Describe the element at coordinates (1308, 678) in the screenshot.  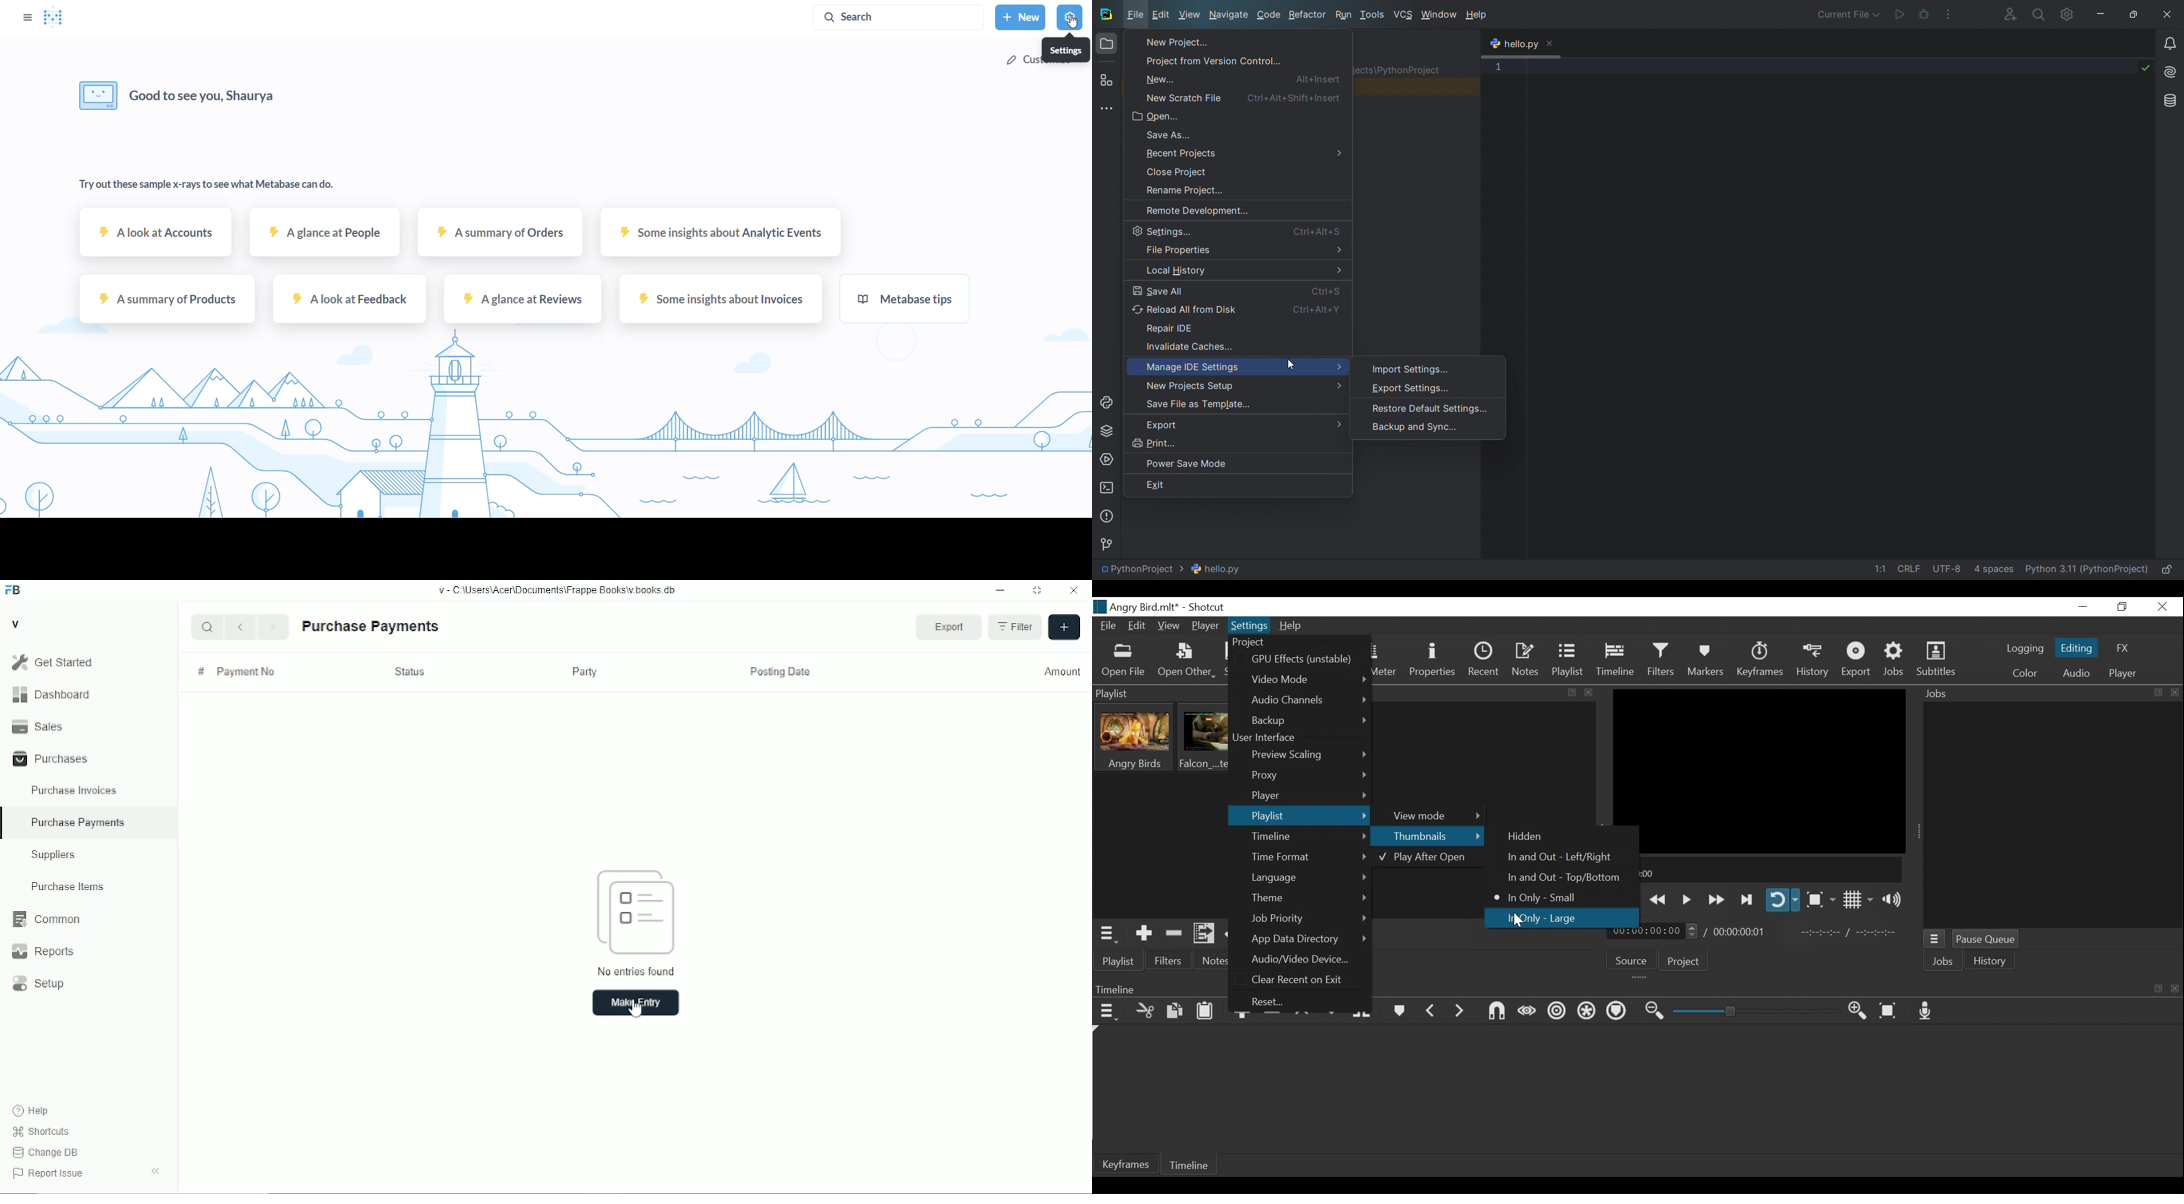
I see `Video Mode` at that location.